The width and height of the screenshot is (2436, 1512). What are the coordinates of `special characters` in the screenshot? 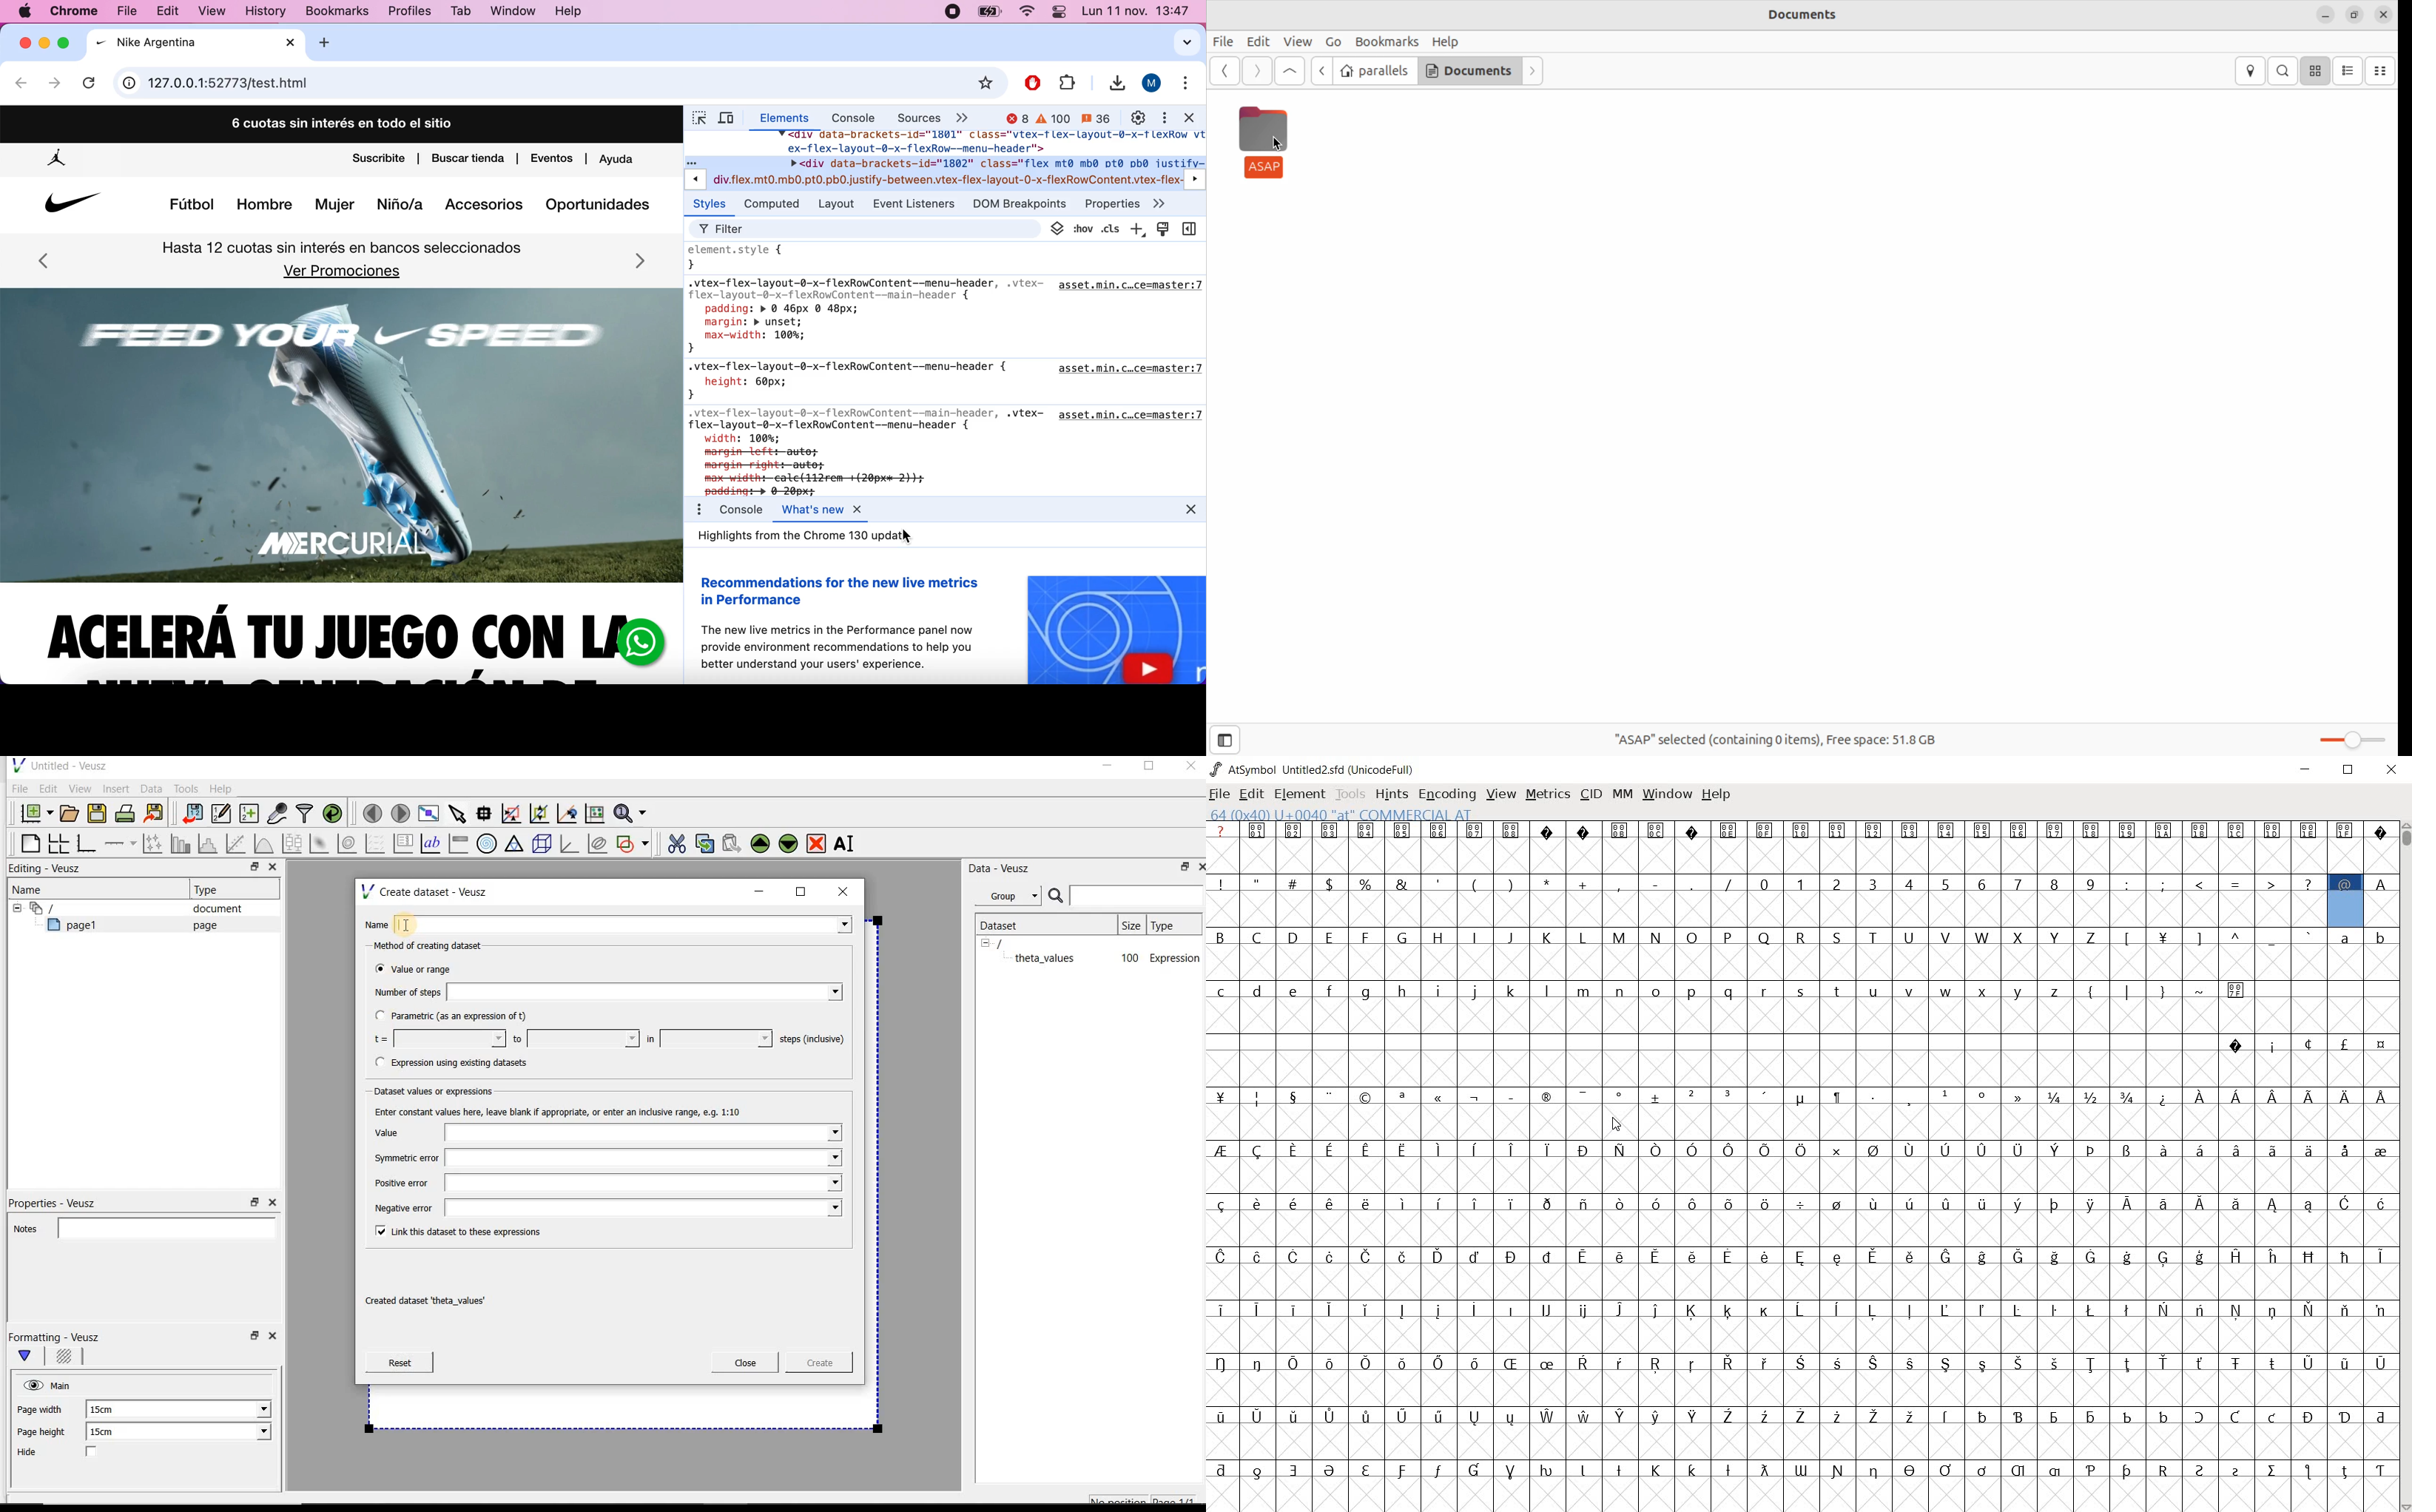 It's located at (1473, 882).